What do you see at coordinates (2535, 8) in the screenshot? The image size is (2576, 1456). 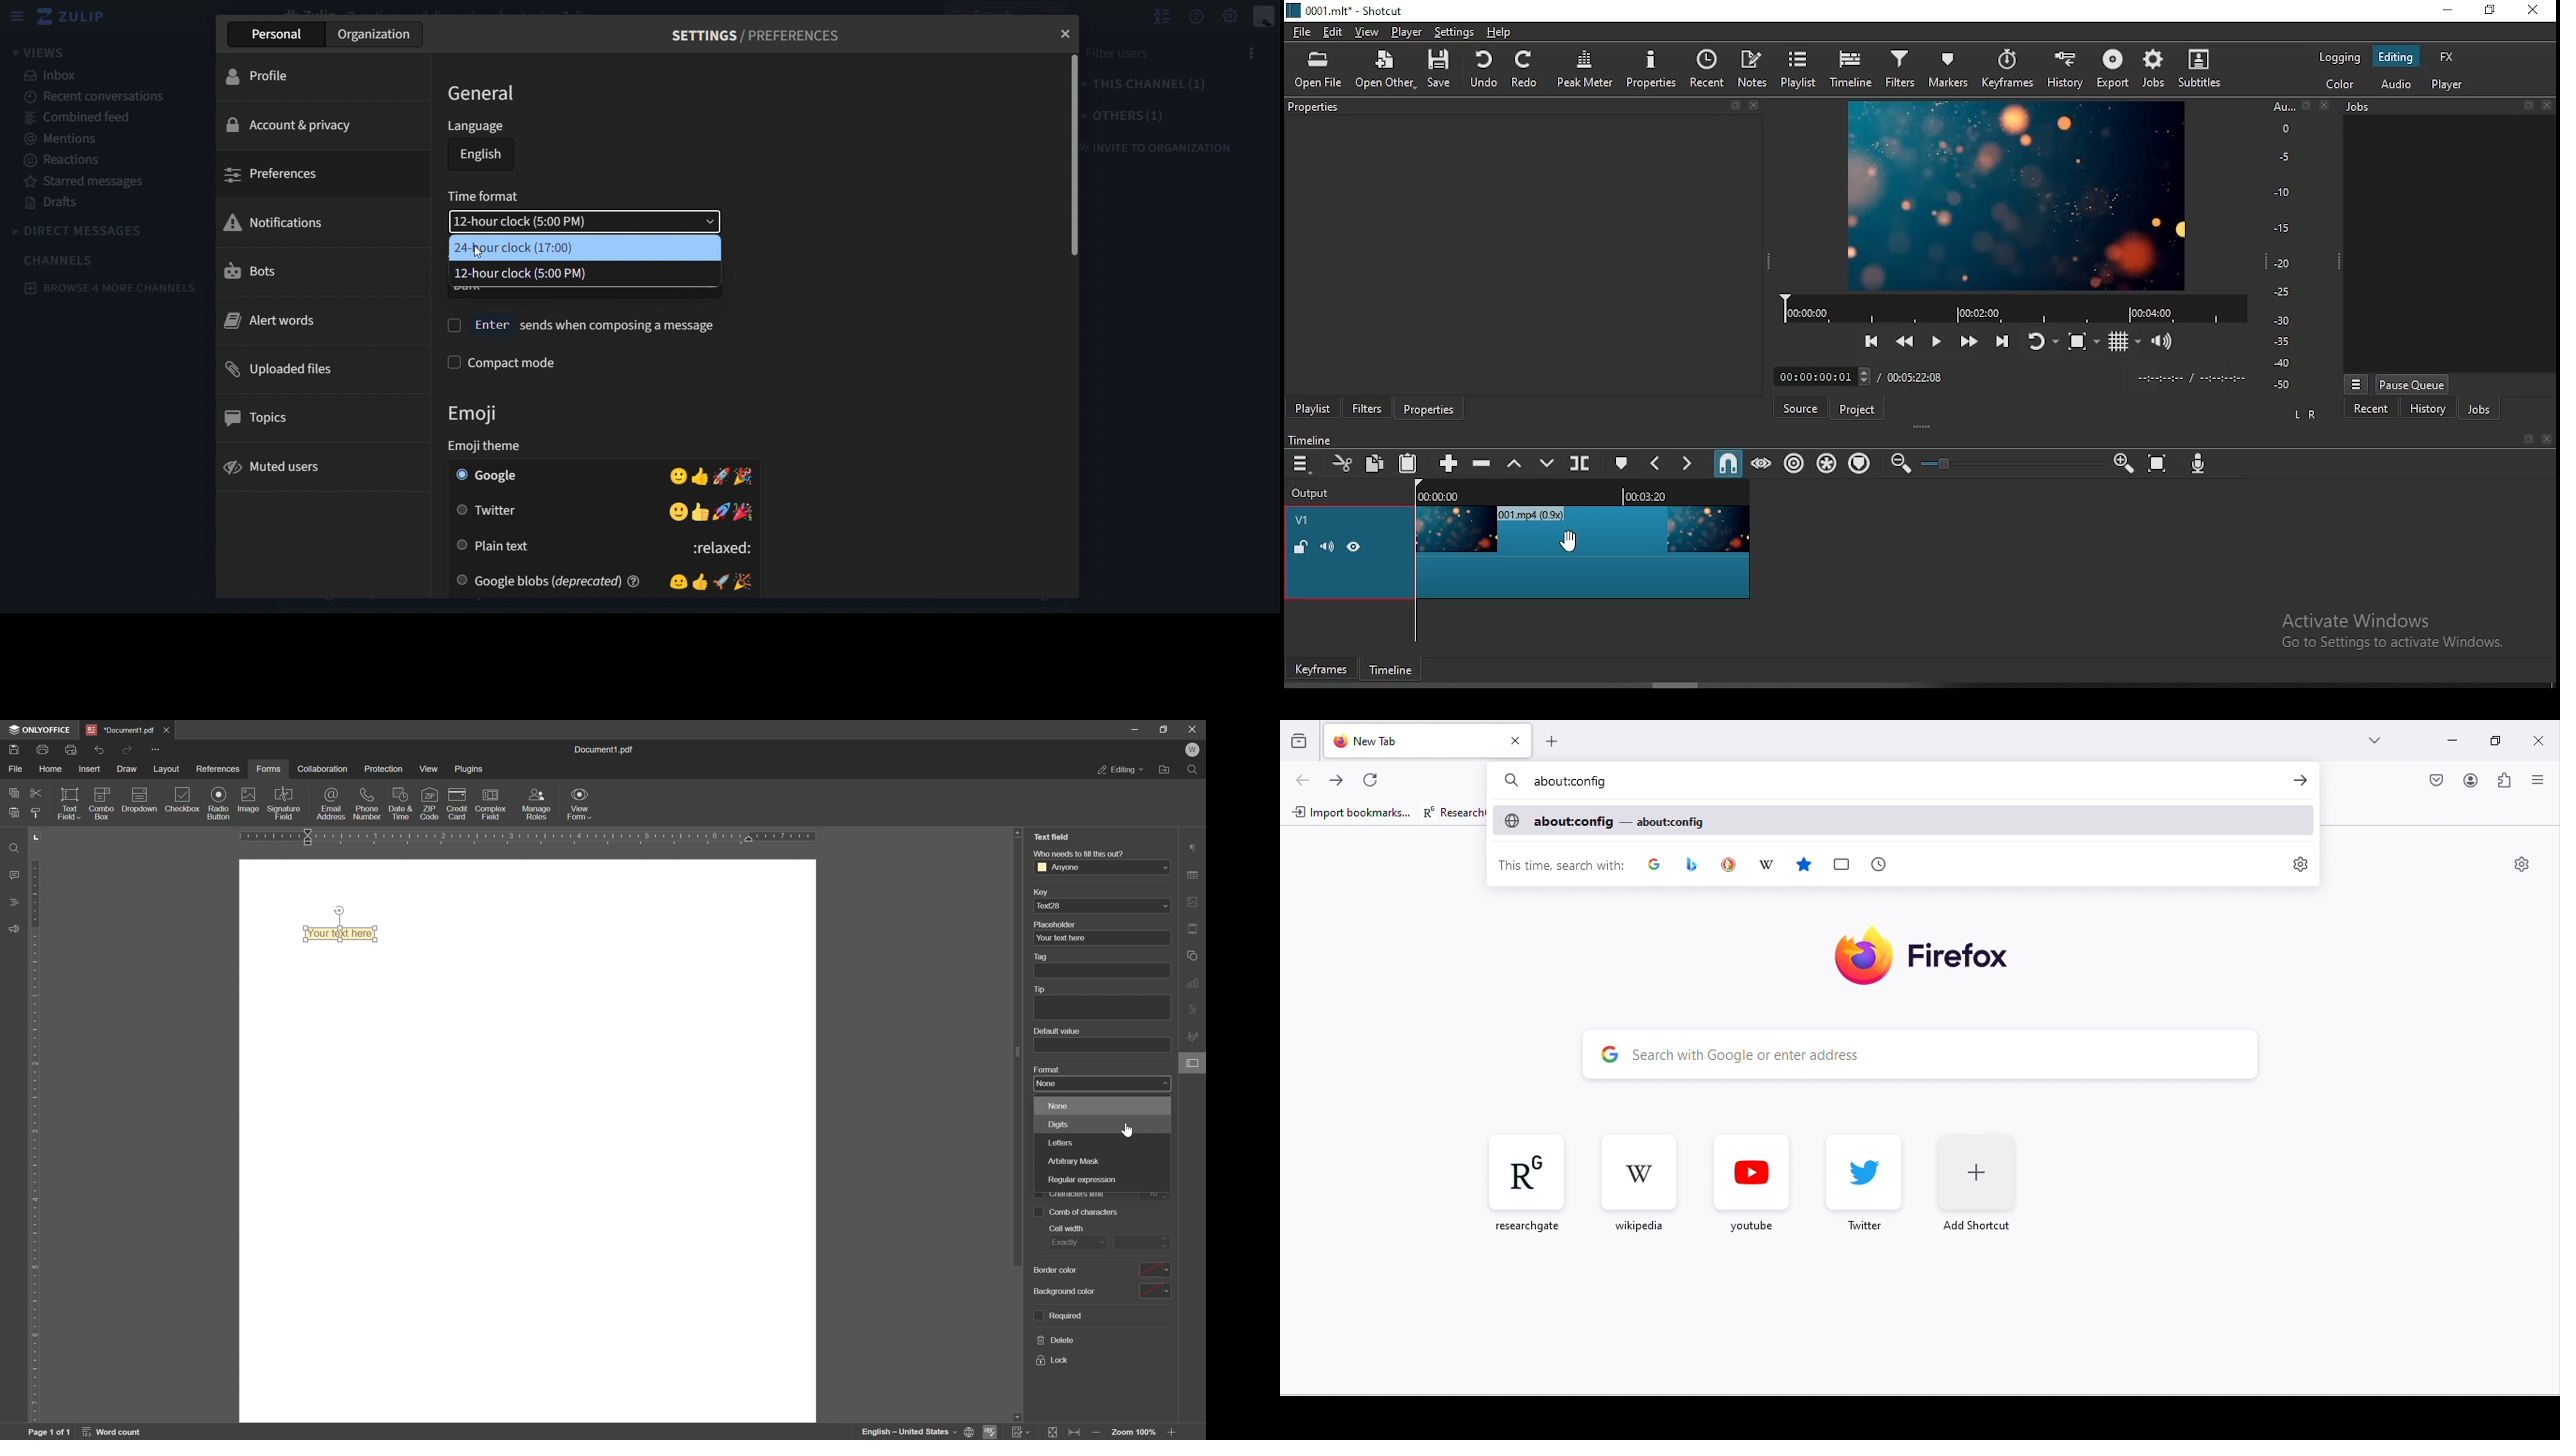 I see `close window` at bounding box center [2535, 8].